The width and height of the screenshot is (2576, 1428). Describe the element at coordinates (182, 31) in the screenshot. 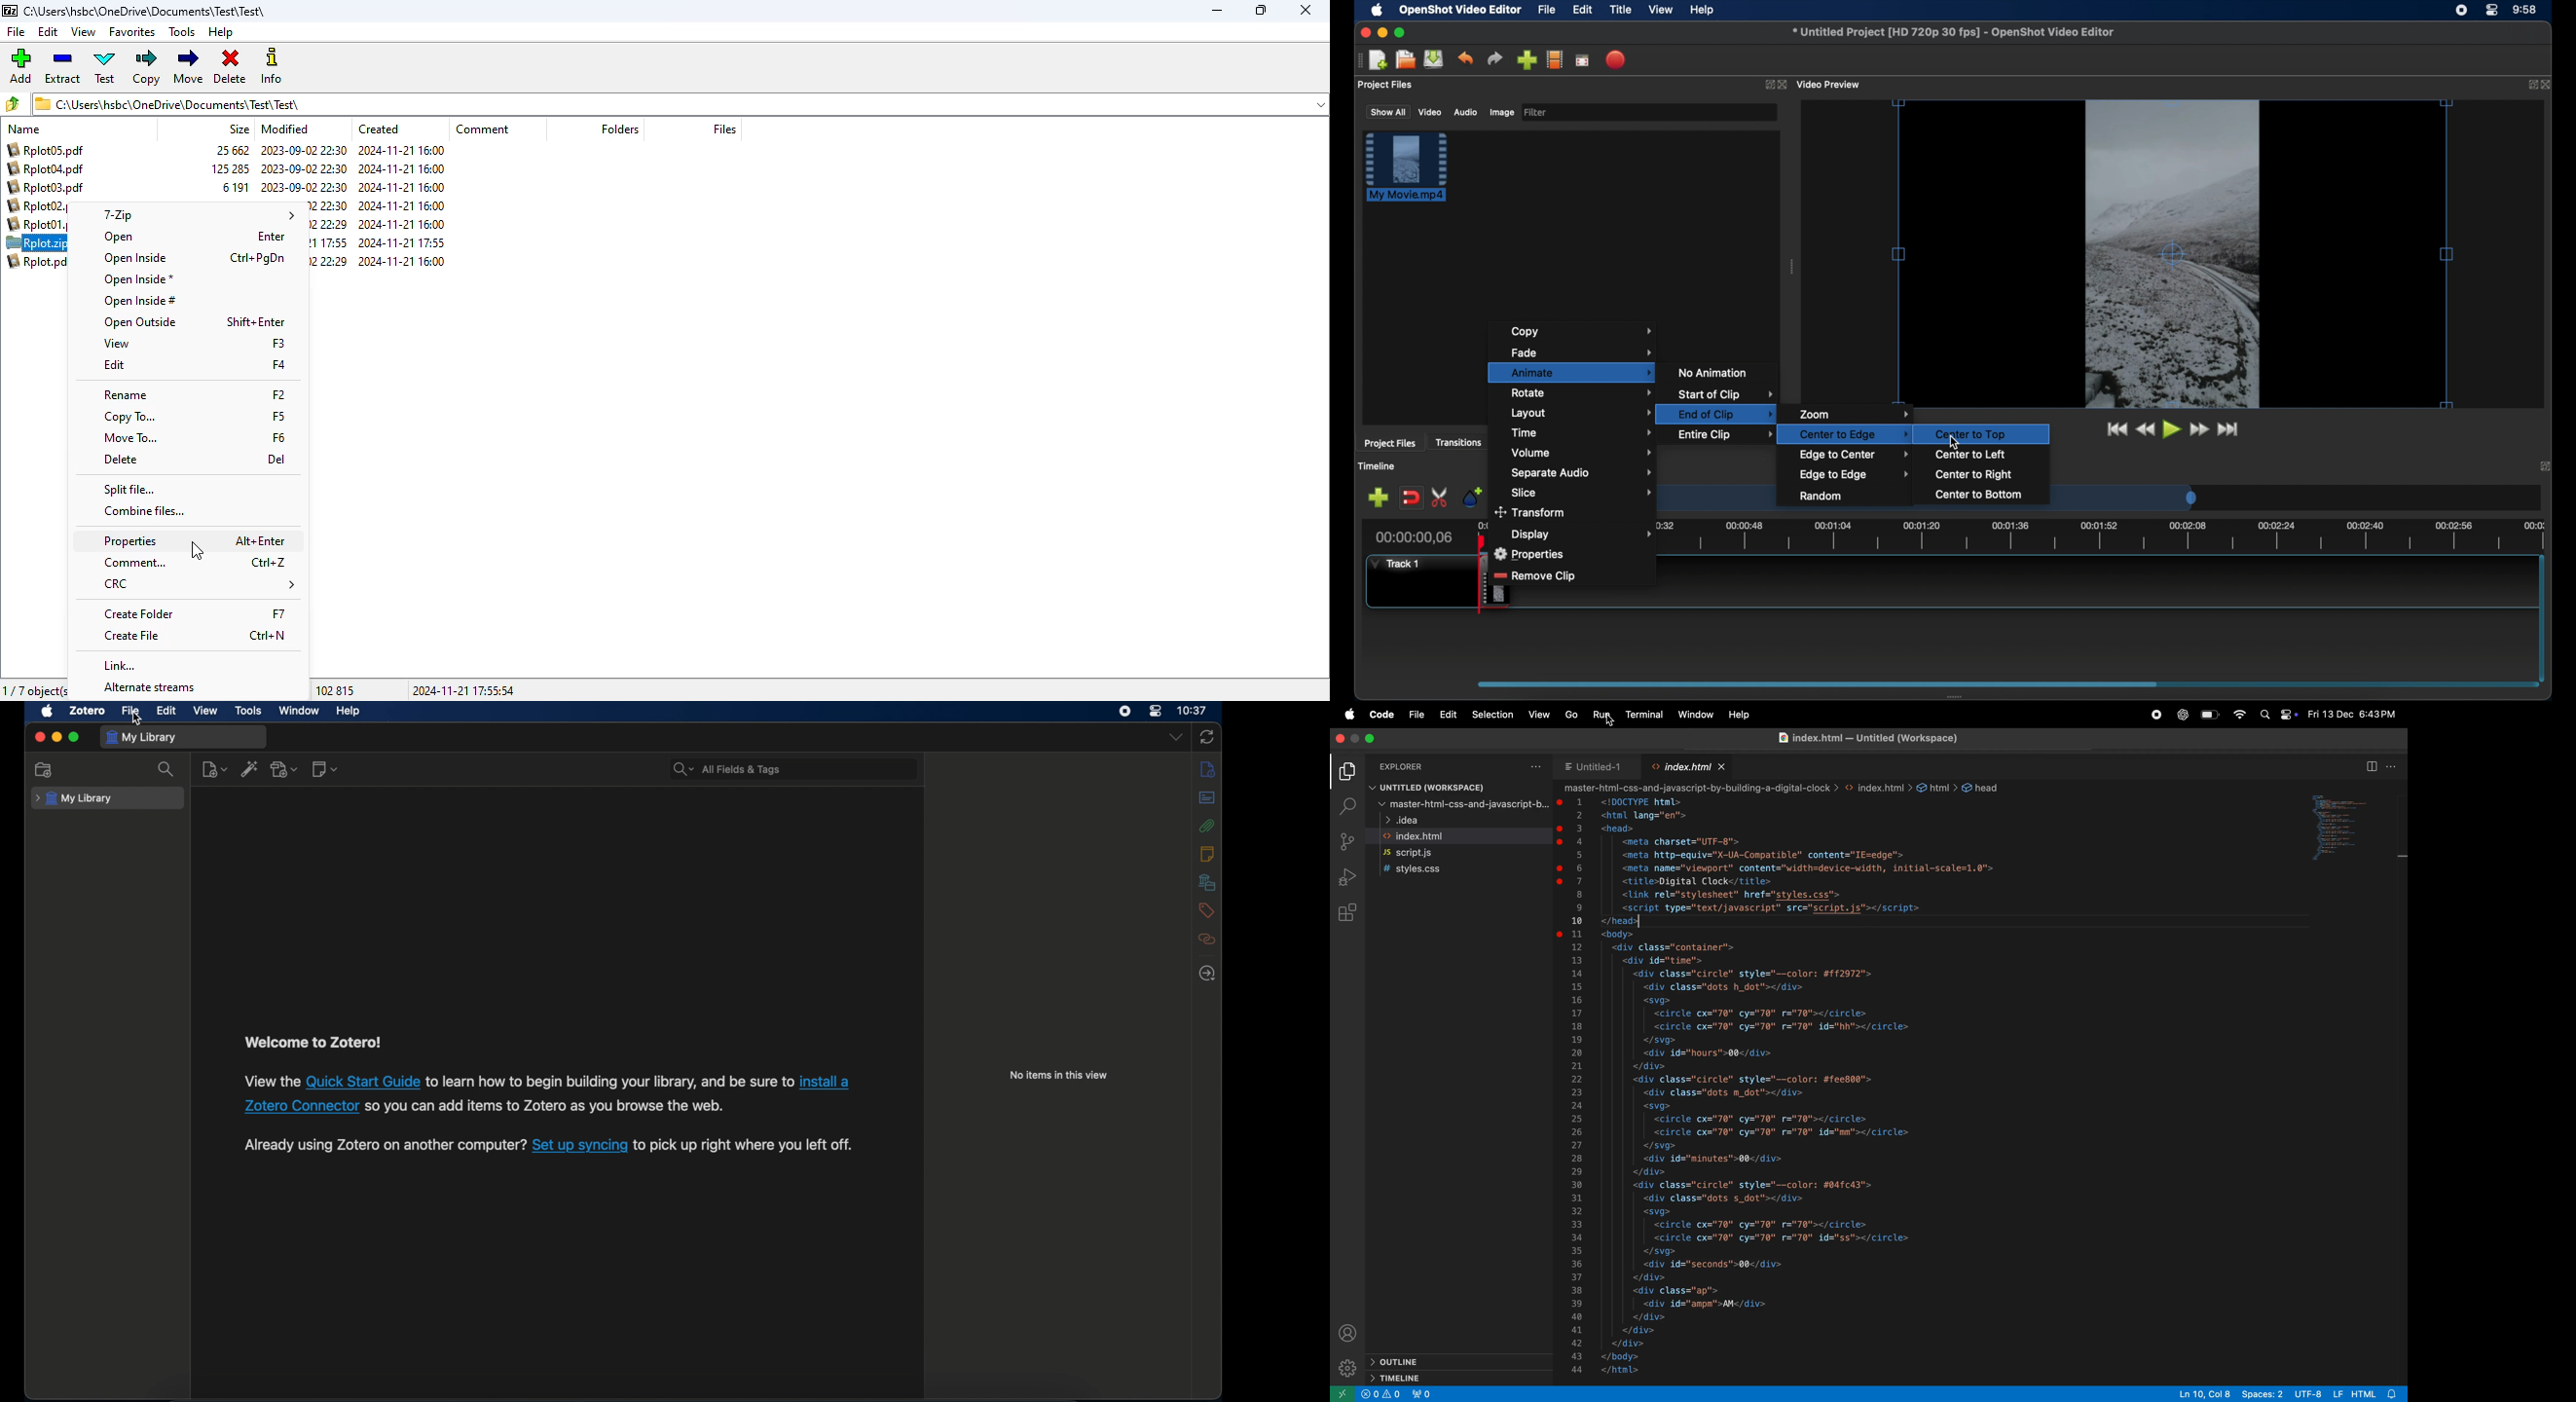

I see `tools` at that location.